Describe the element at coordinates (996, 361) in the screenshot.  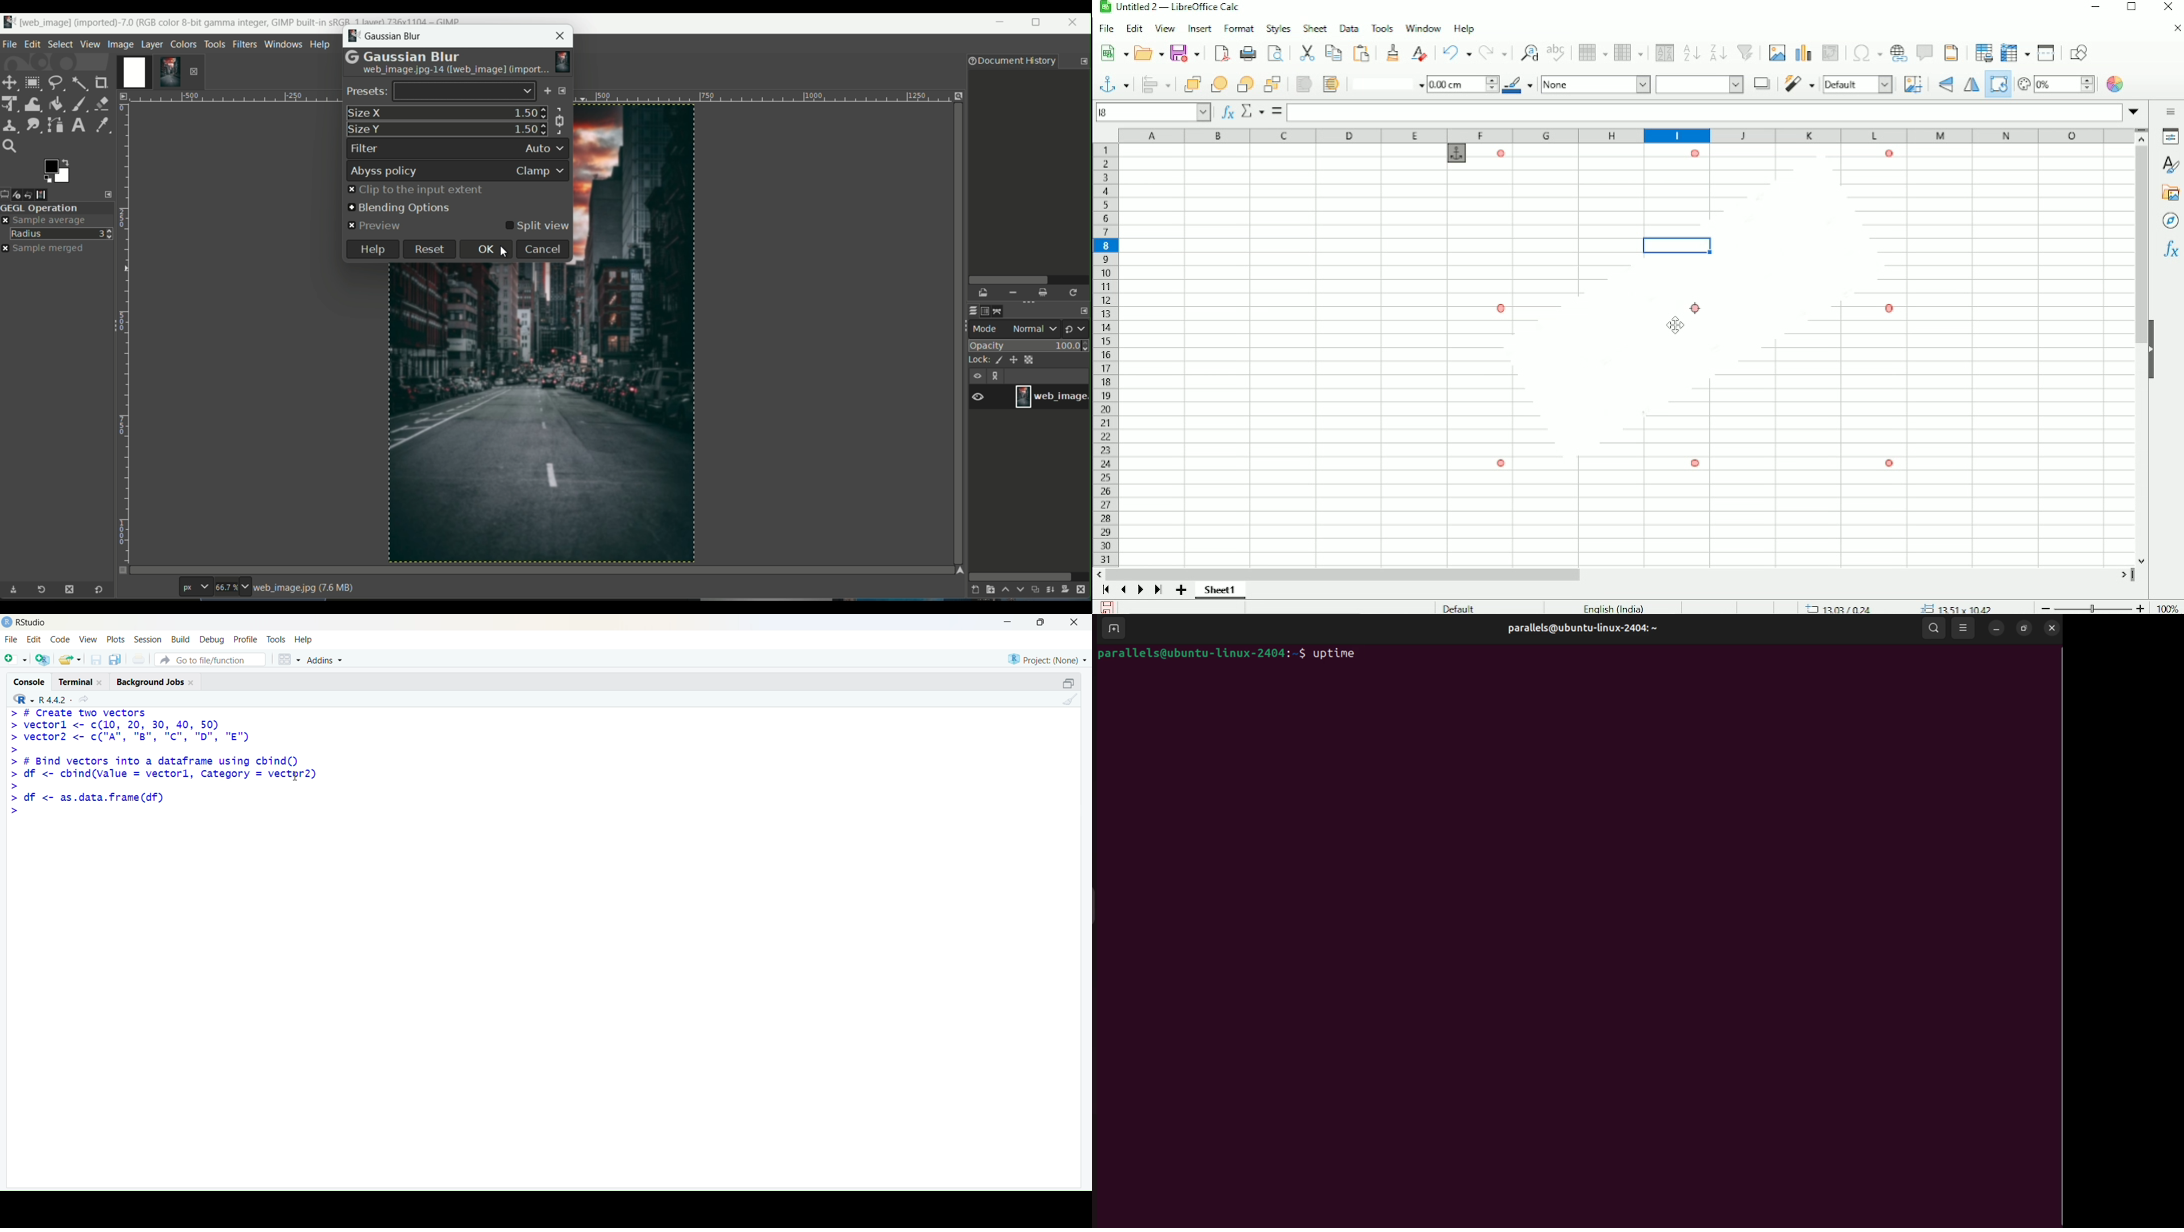
I see `lock pixels` at that location.